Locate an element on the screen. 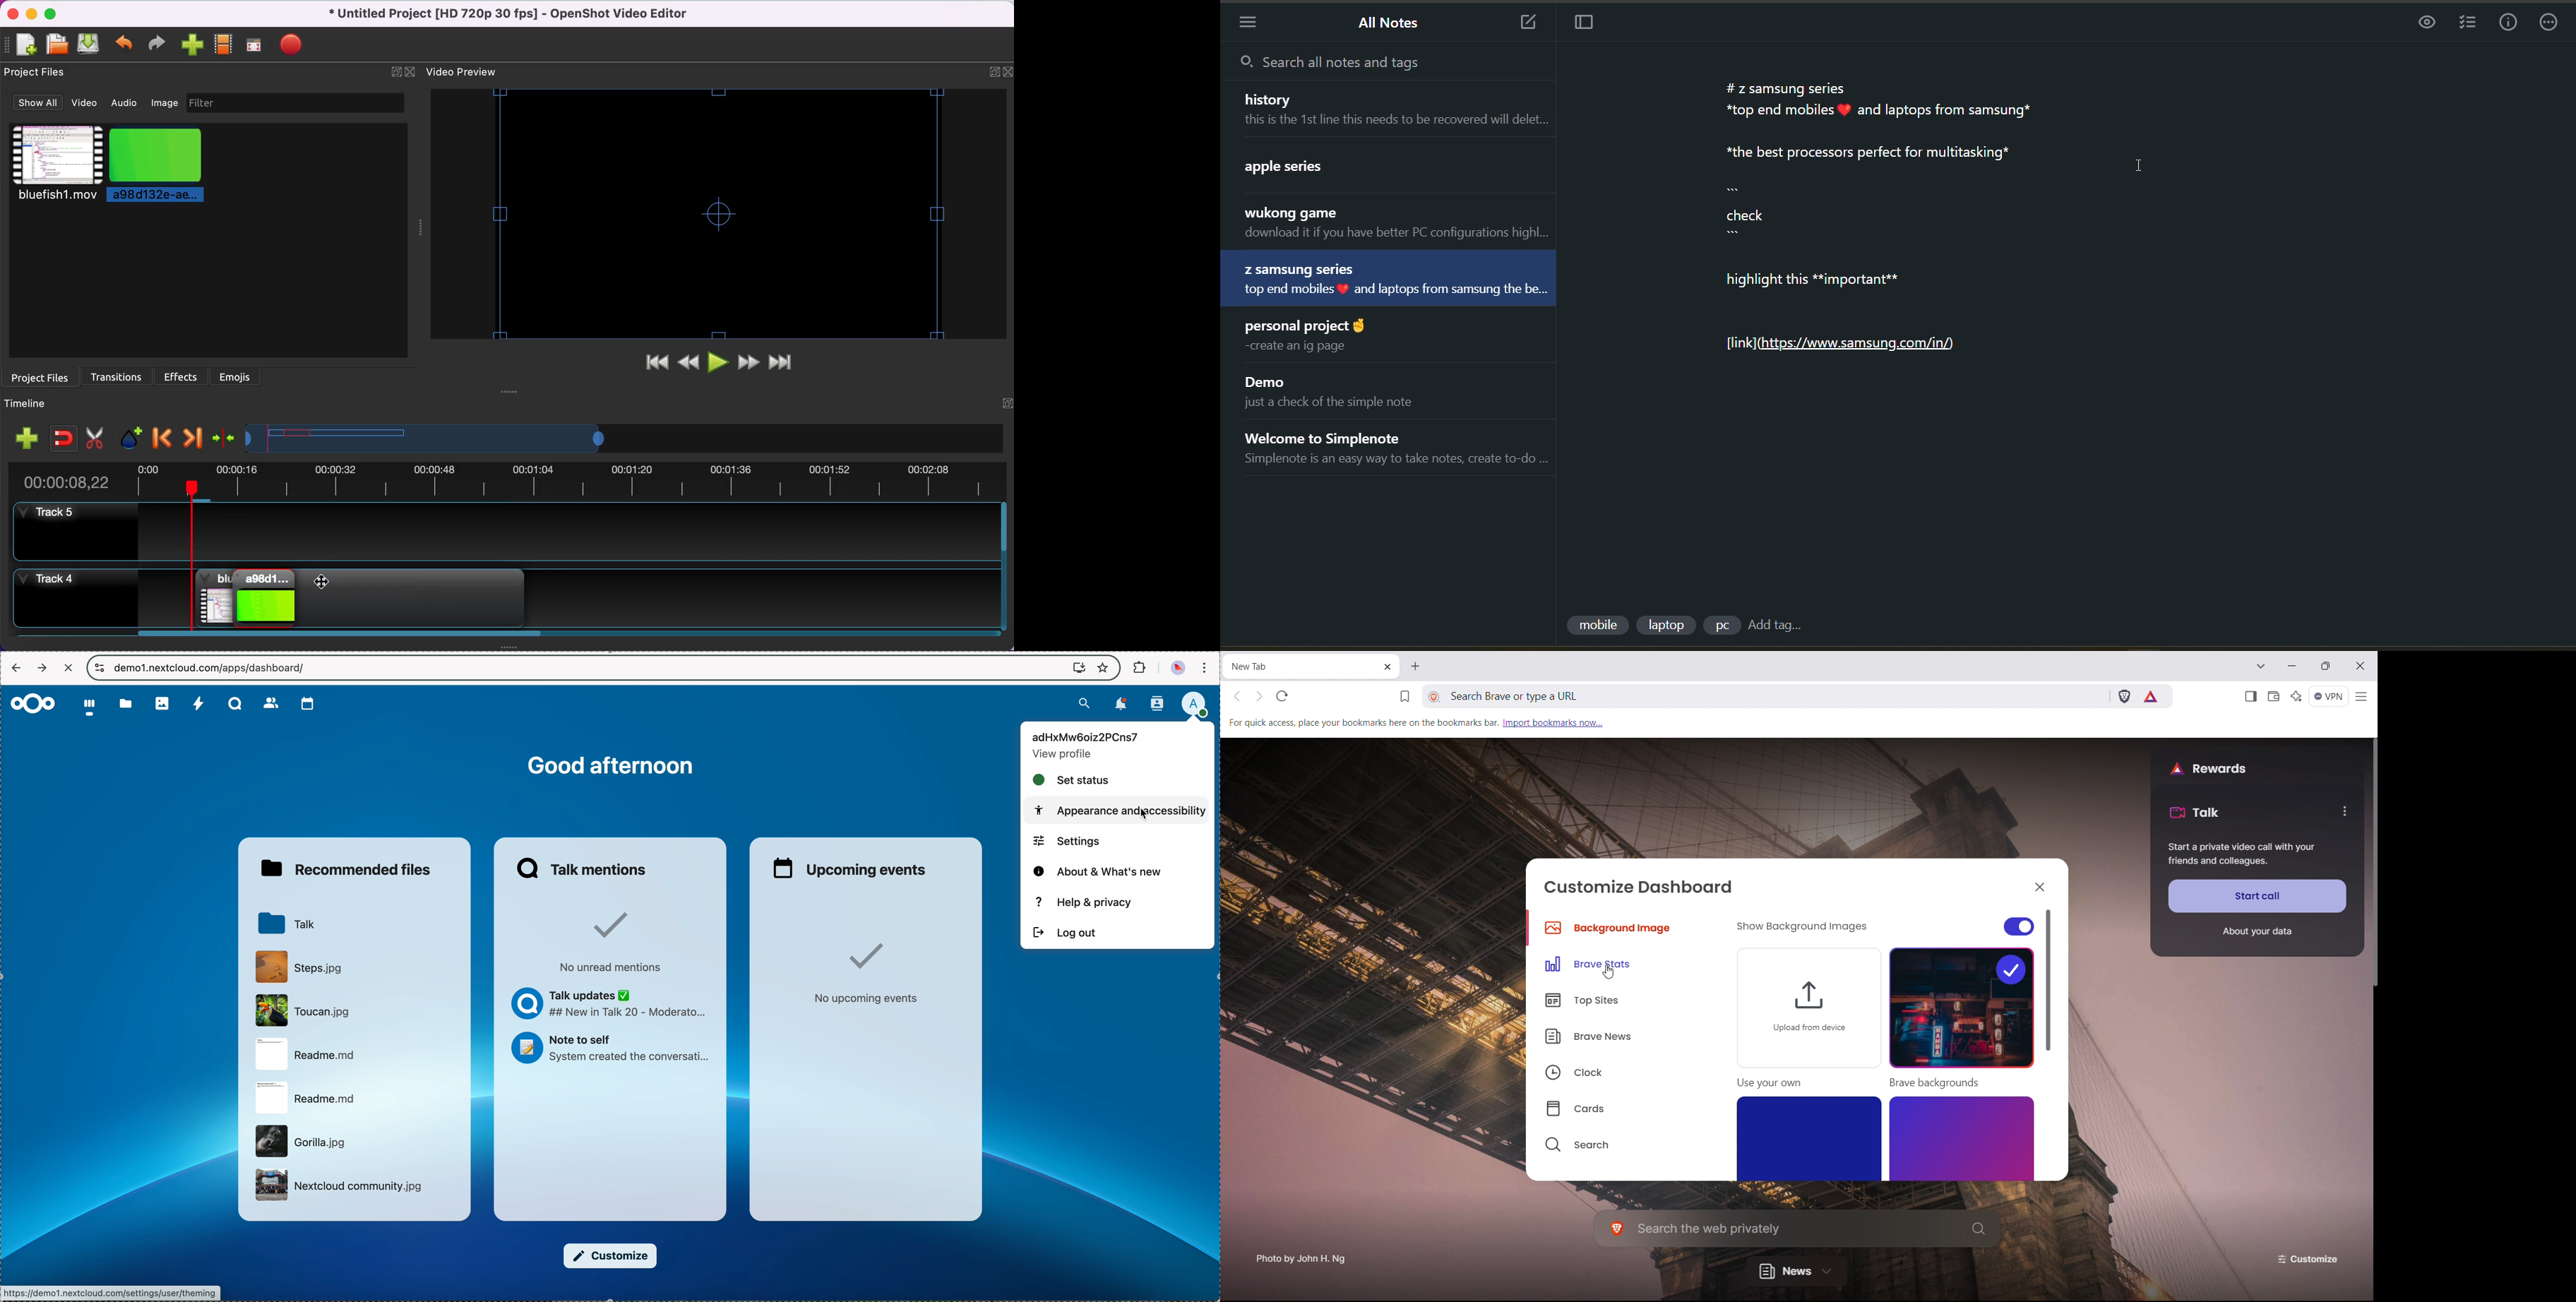 This screenshot has height=1316, width=2576. file is located at coordinates (310, 1055).